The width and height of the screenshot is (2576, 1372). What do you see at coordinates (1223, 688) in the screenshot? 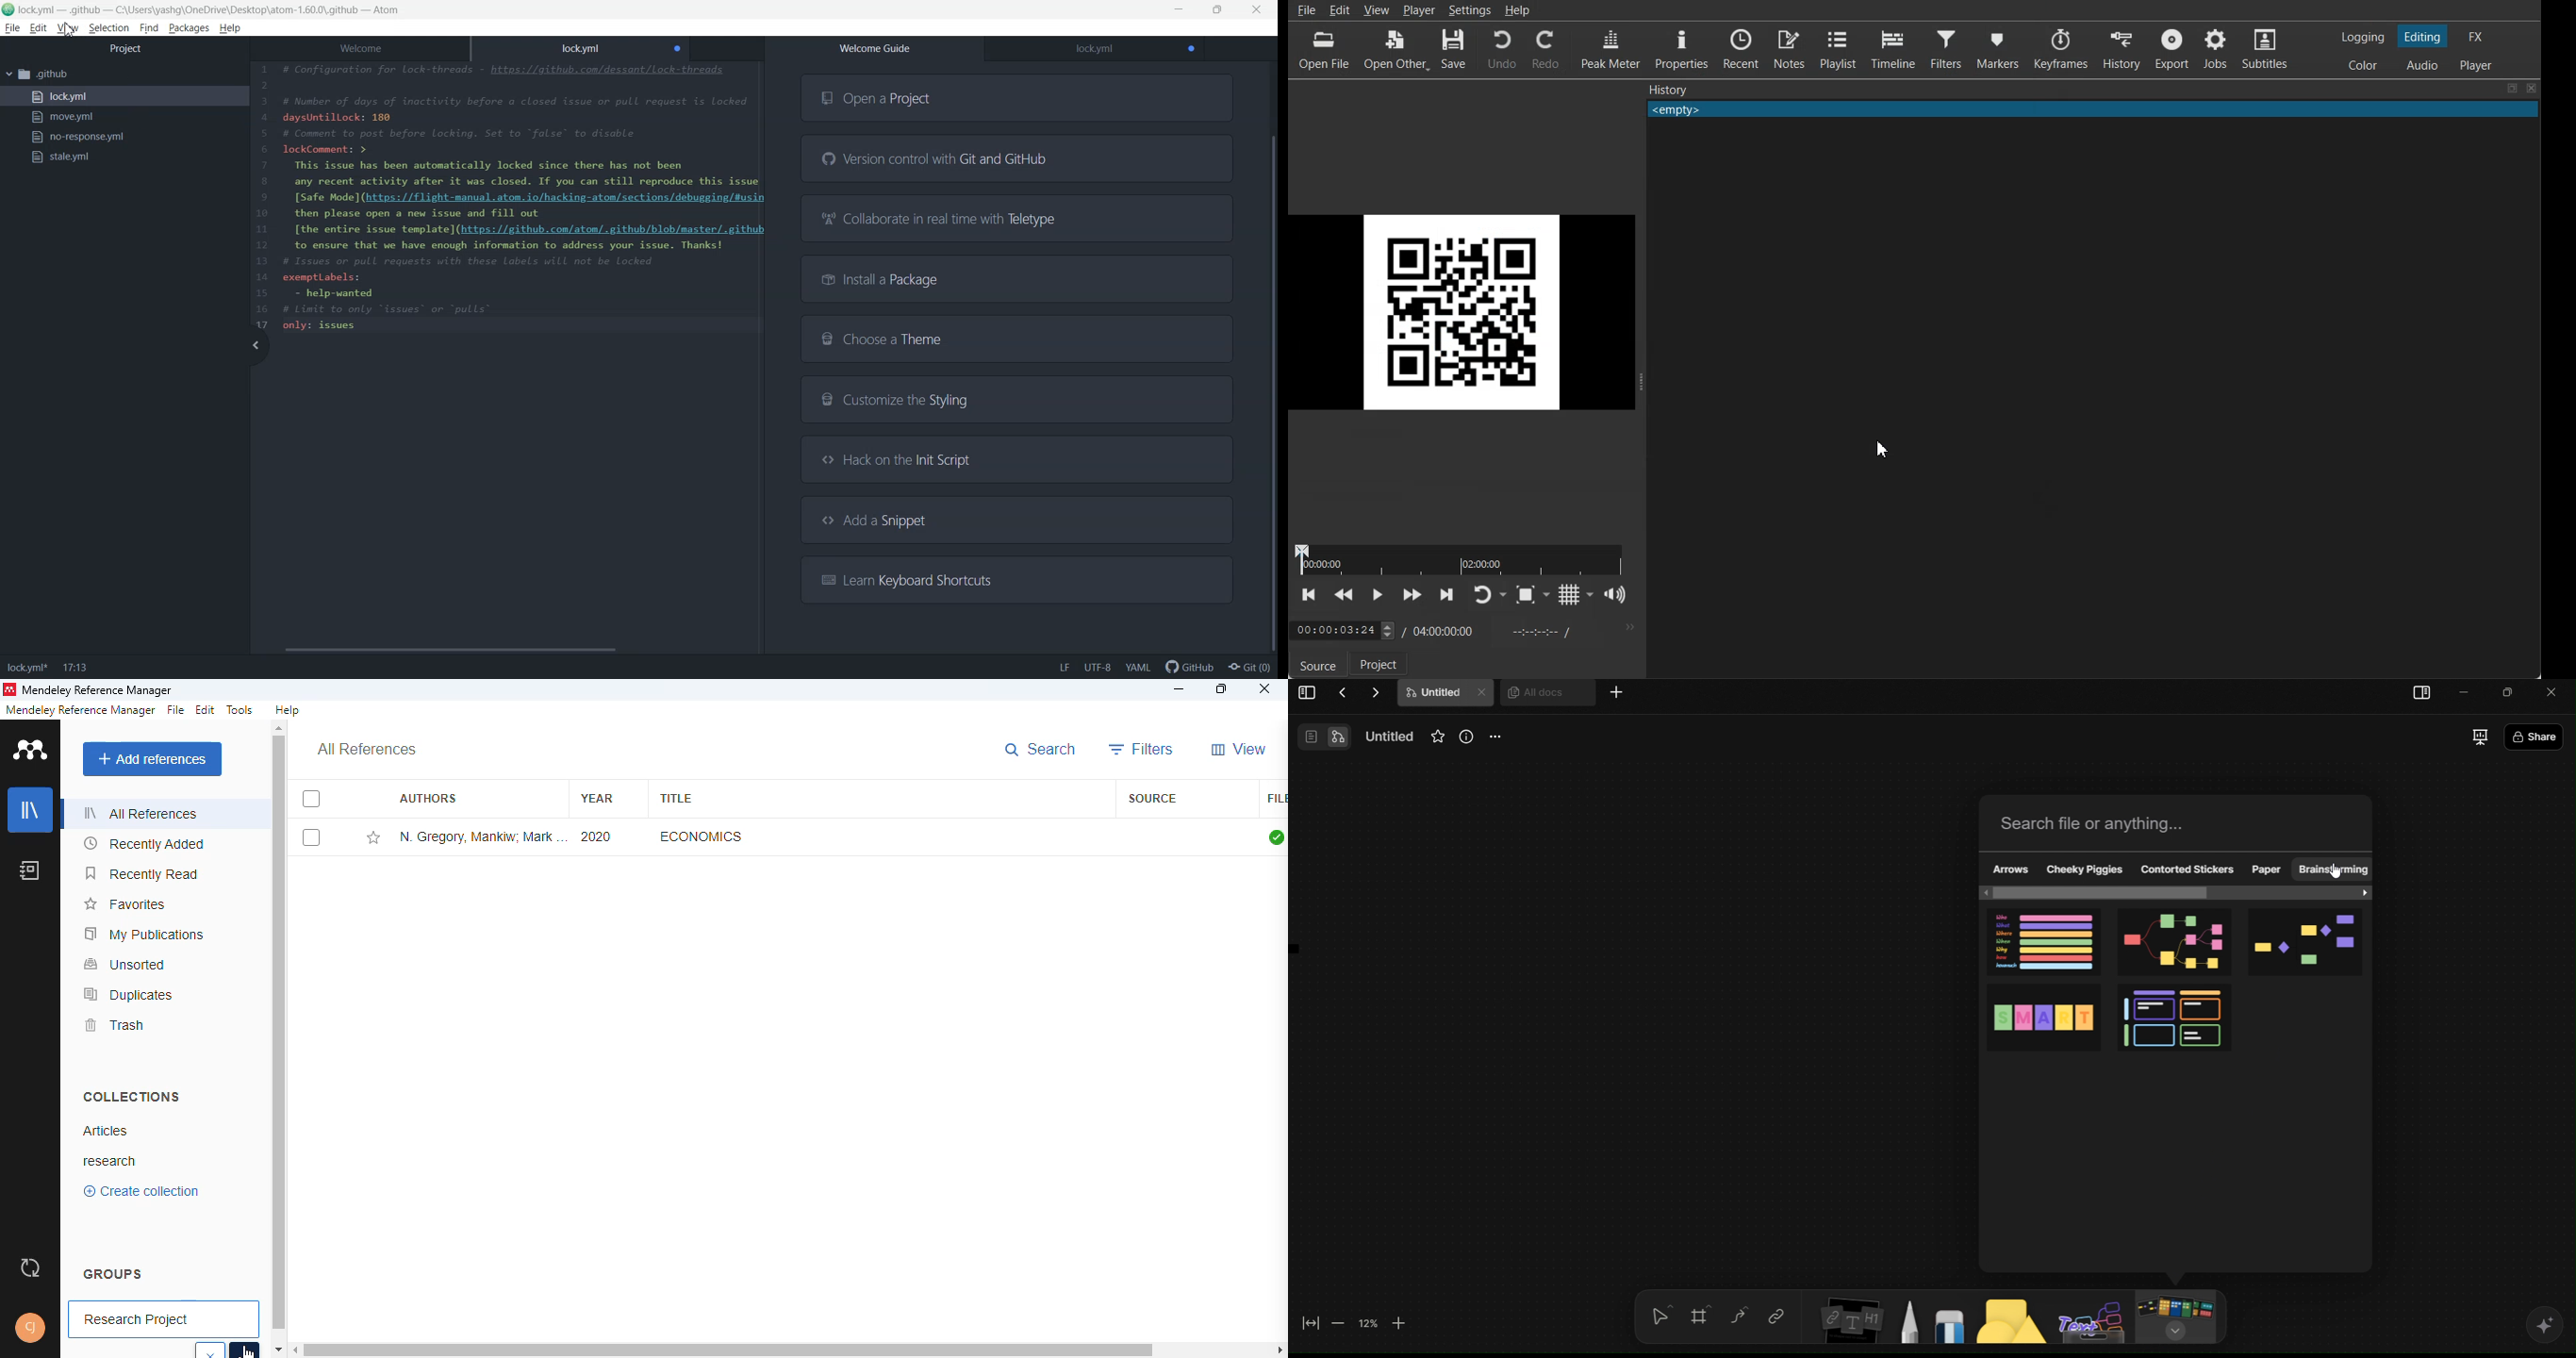
I see `maximize` at bounding box center [1223, 688].